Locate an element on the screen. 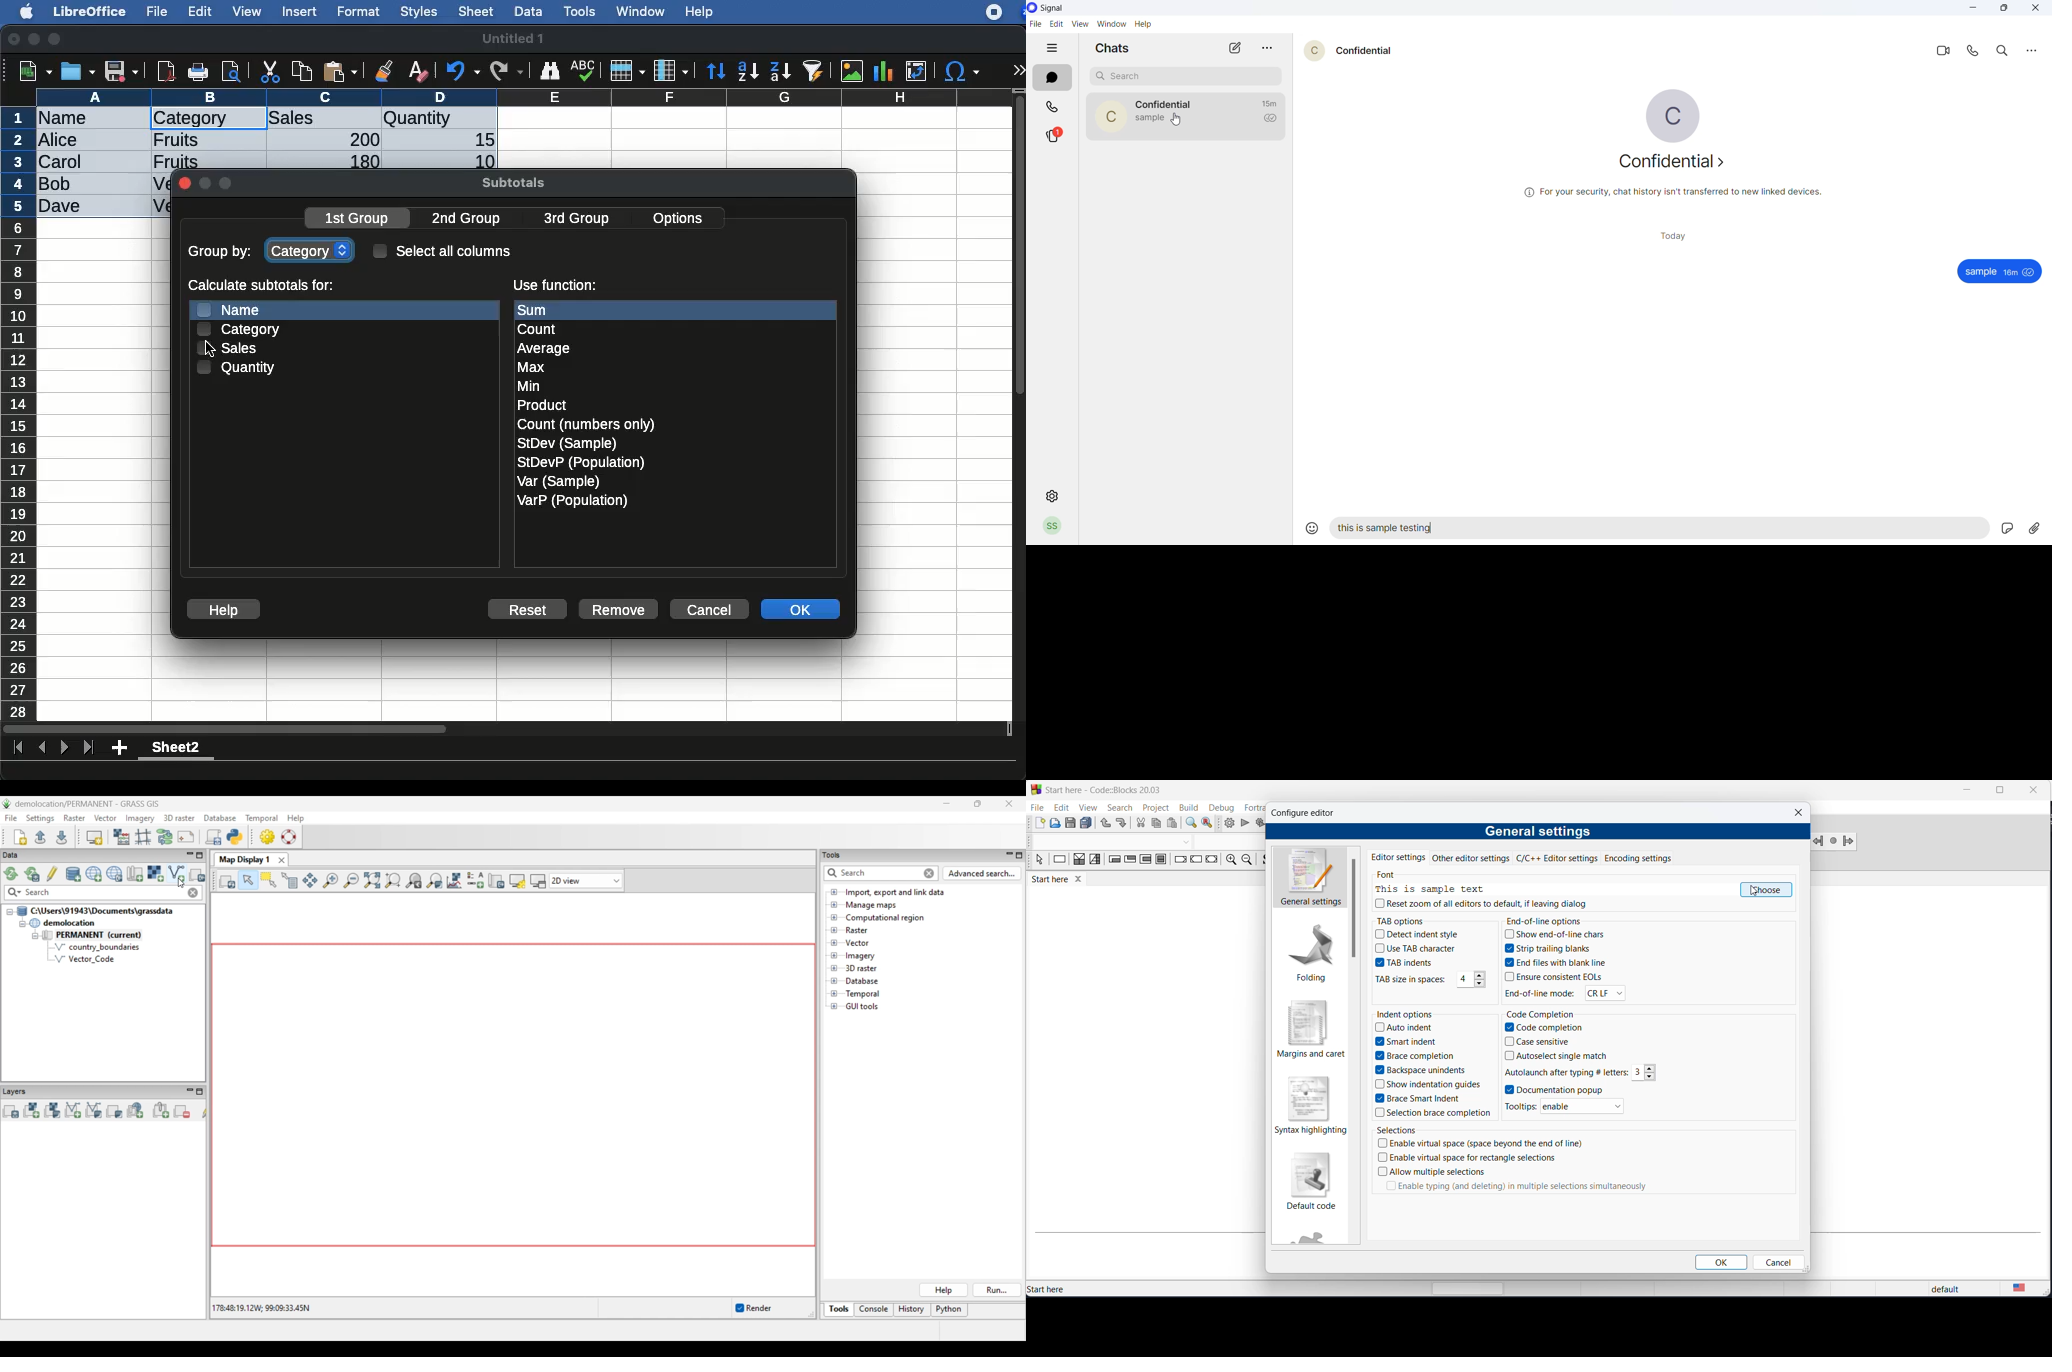 This screenshot has width=2072, height=1372. settings  is located at coordinates (1050, 496).